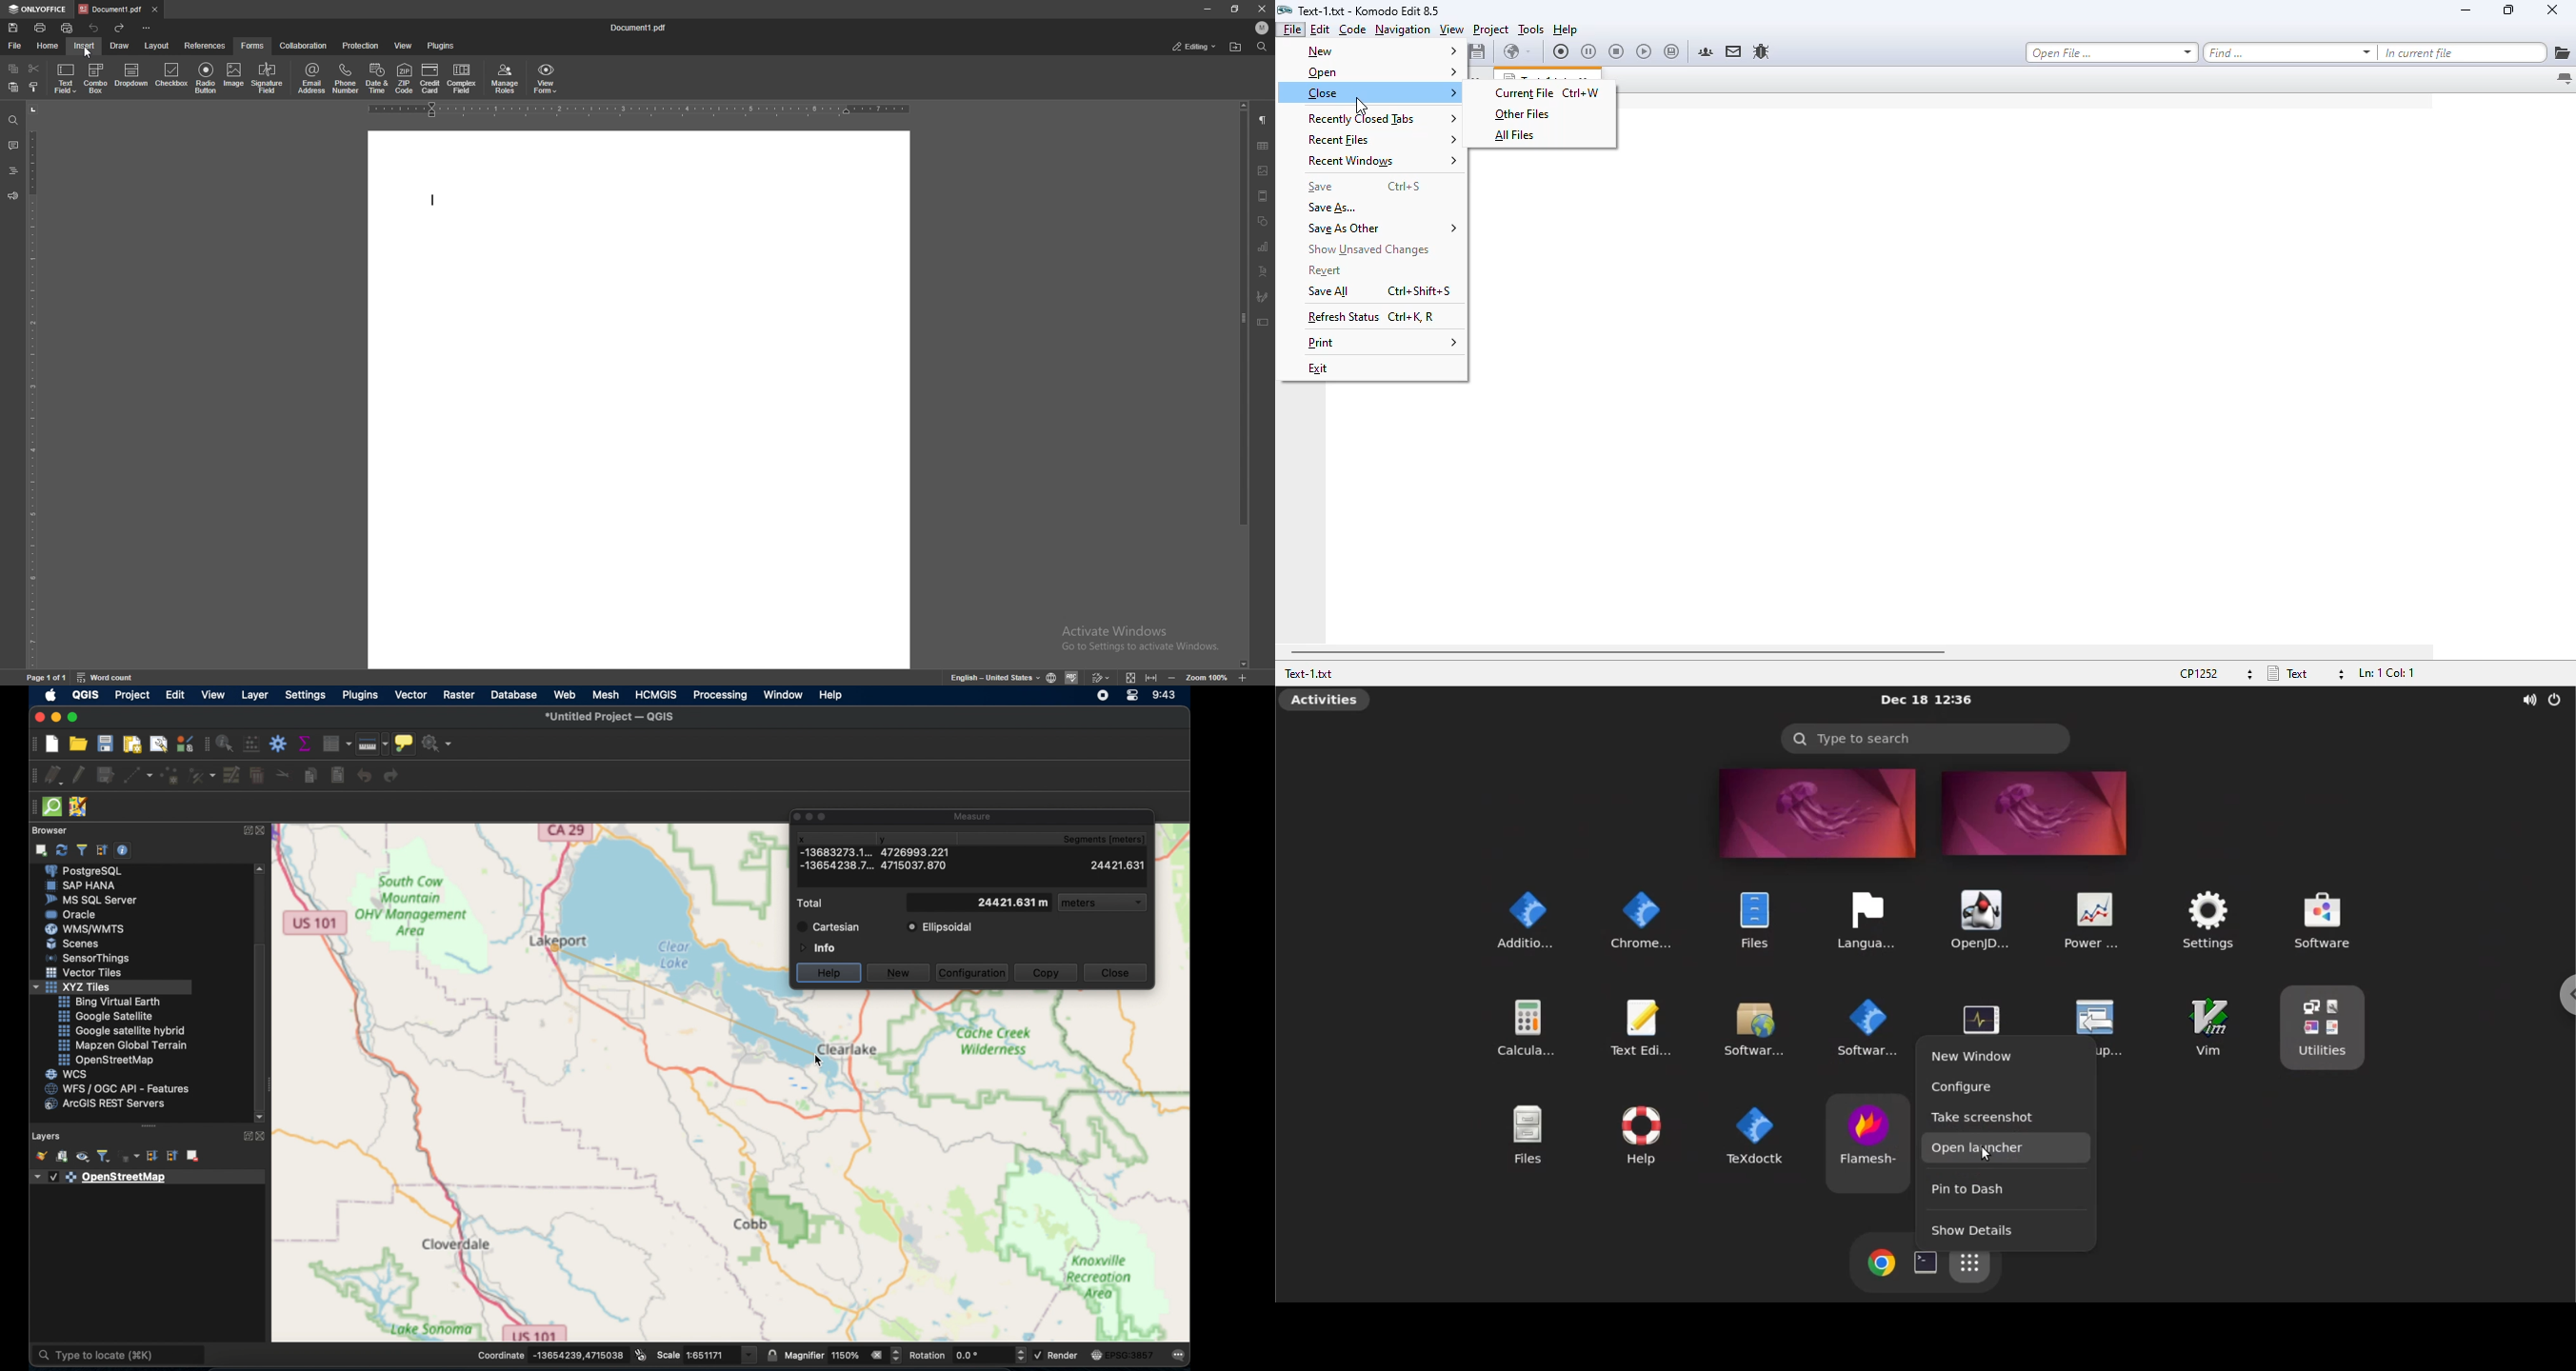 This screenshot has width=2576, height=1372. I want to click on view, so click(1451, 30).